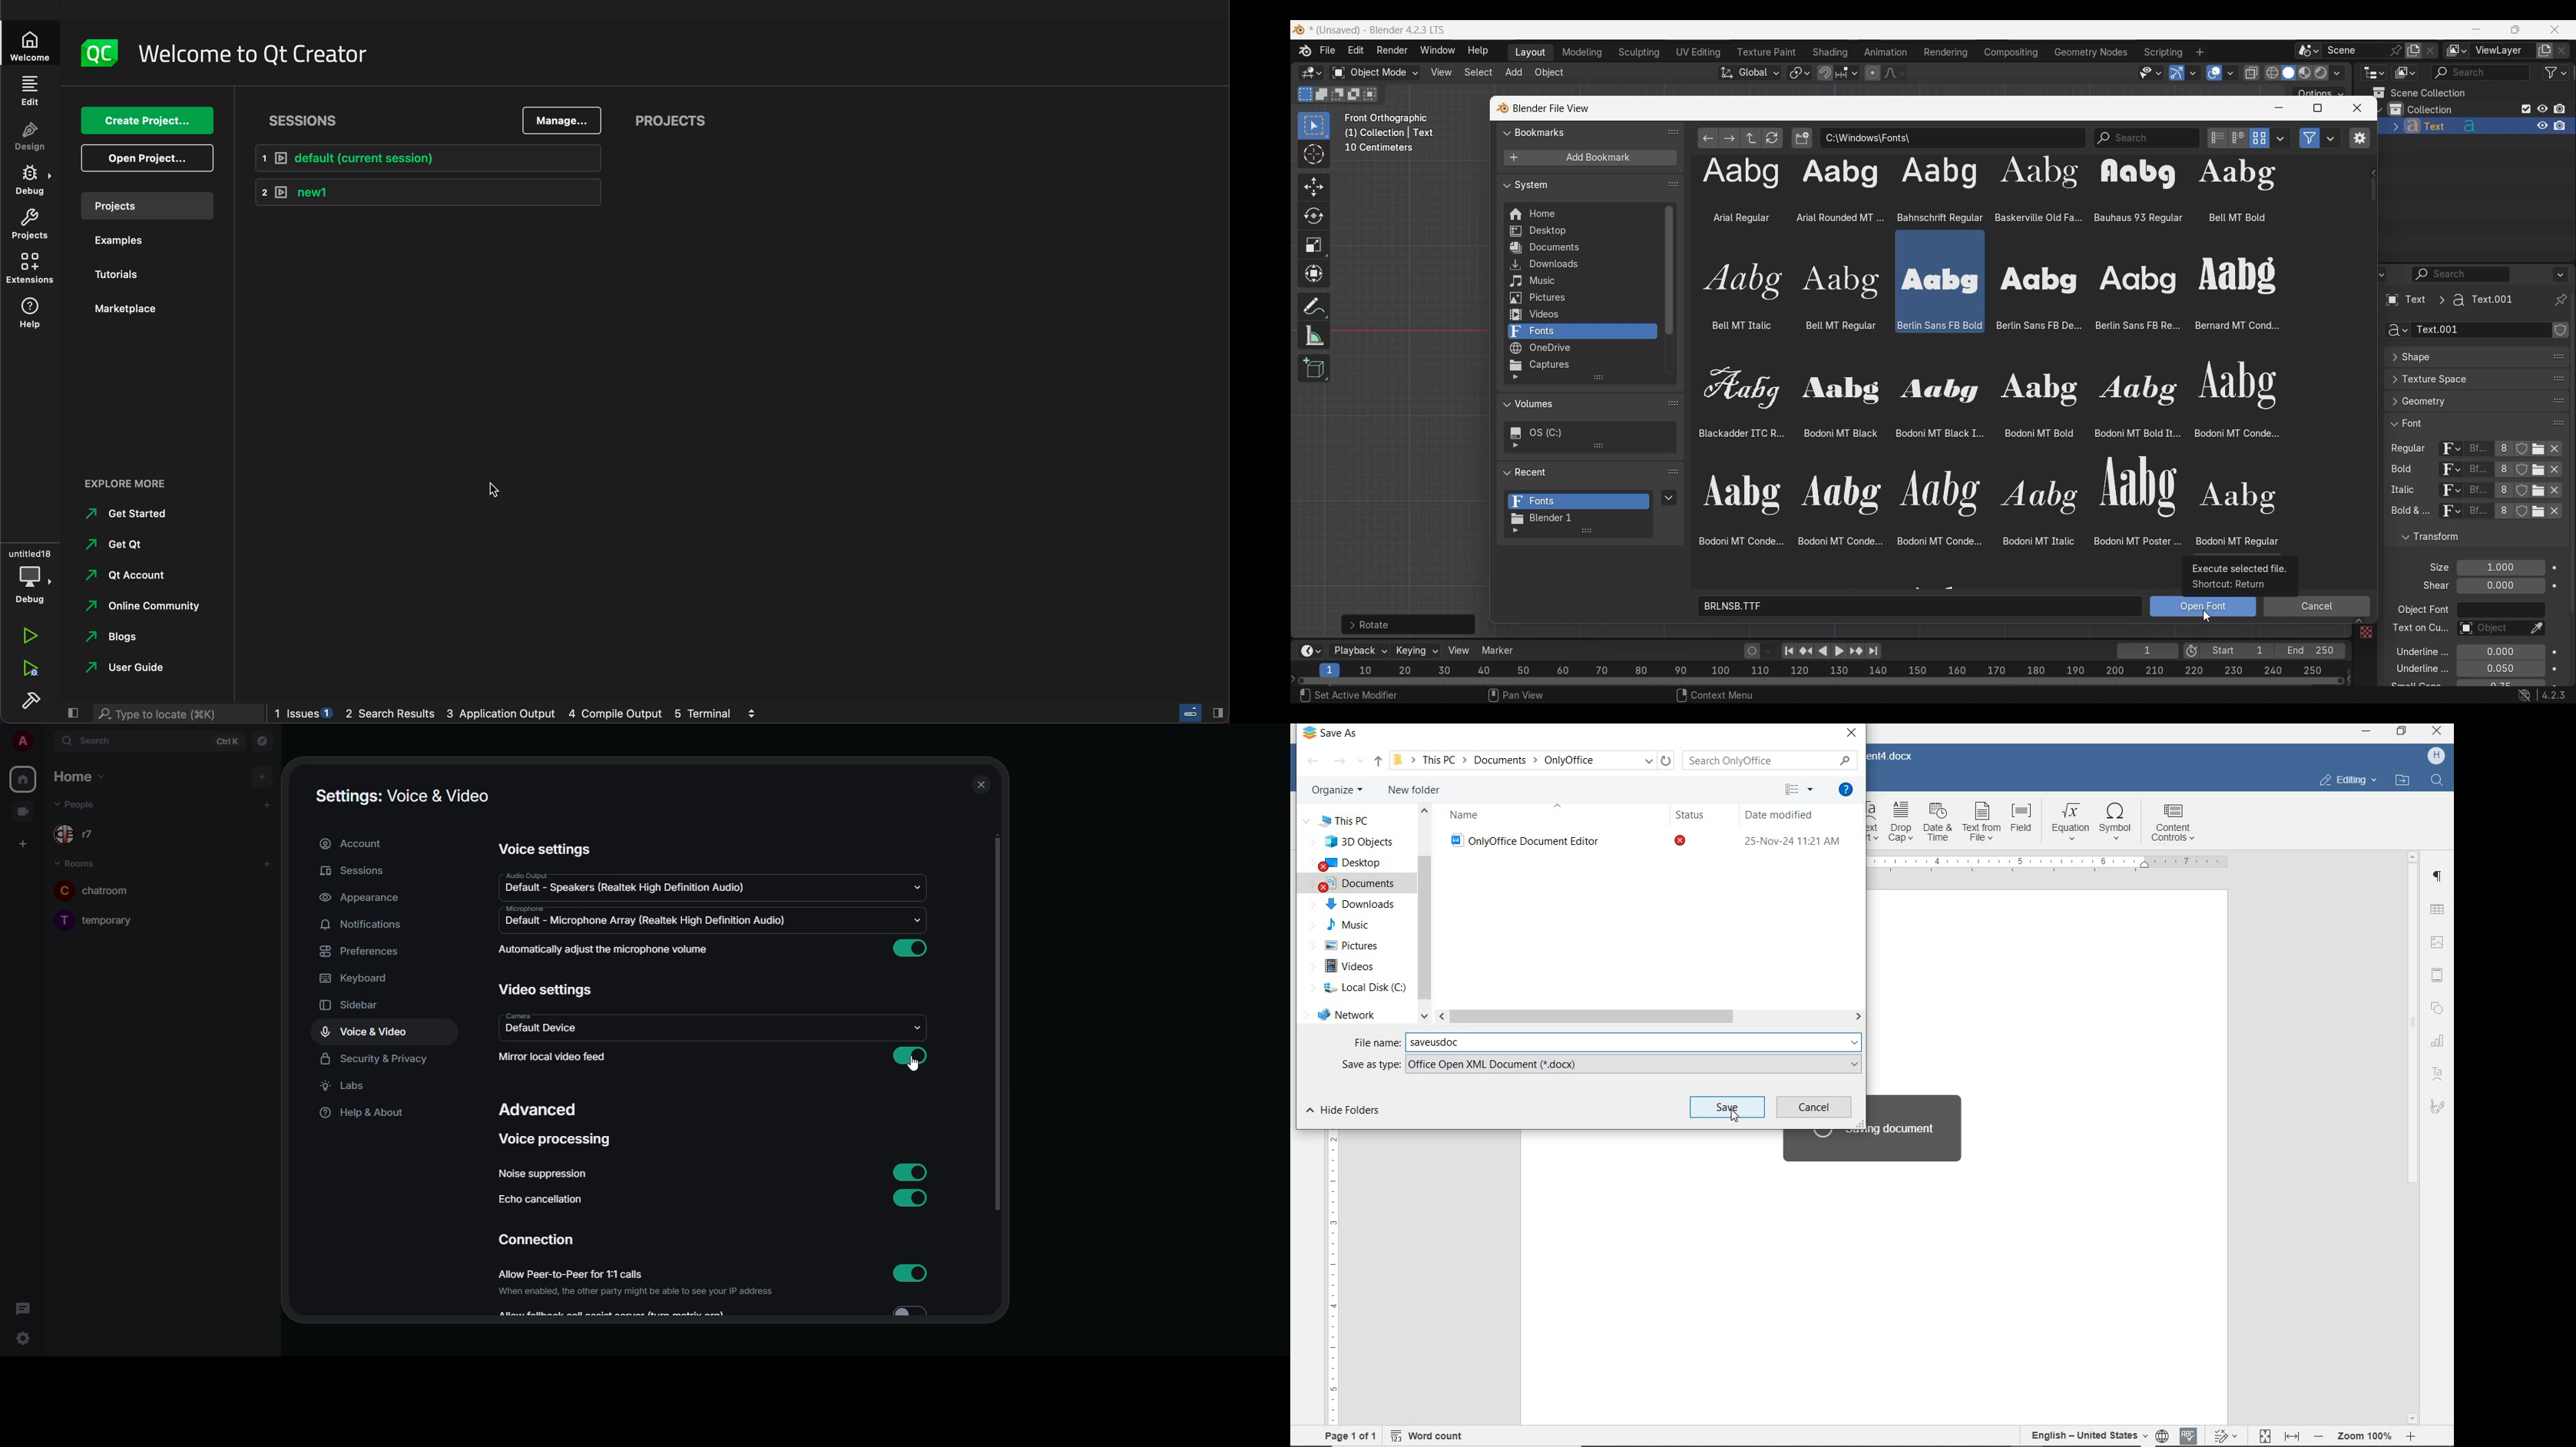 This screenshot has height=1456, width=2576. Describe the element at coordinates (378, 1060) in the screenshot. I see `security & privacy` at that location.